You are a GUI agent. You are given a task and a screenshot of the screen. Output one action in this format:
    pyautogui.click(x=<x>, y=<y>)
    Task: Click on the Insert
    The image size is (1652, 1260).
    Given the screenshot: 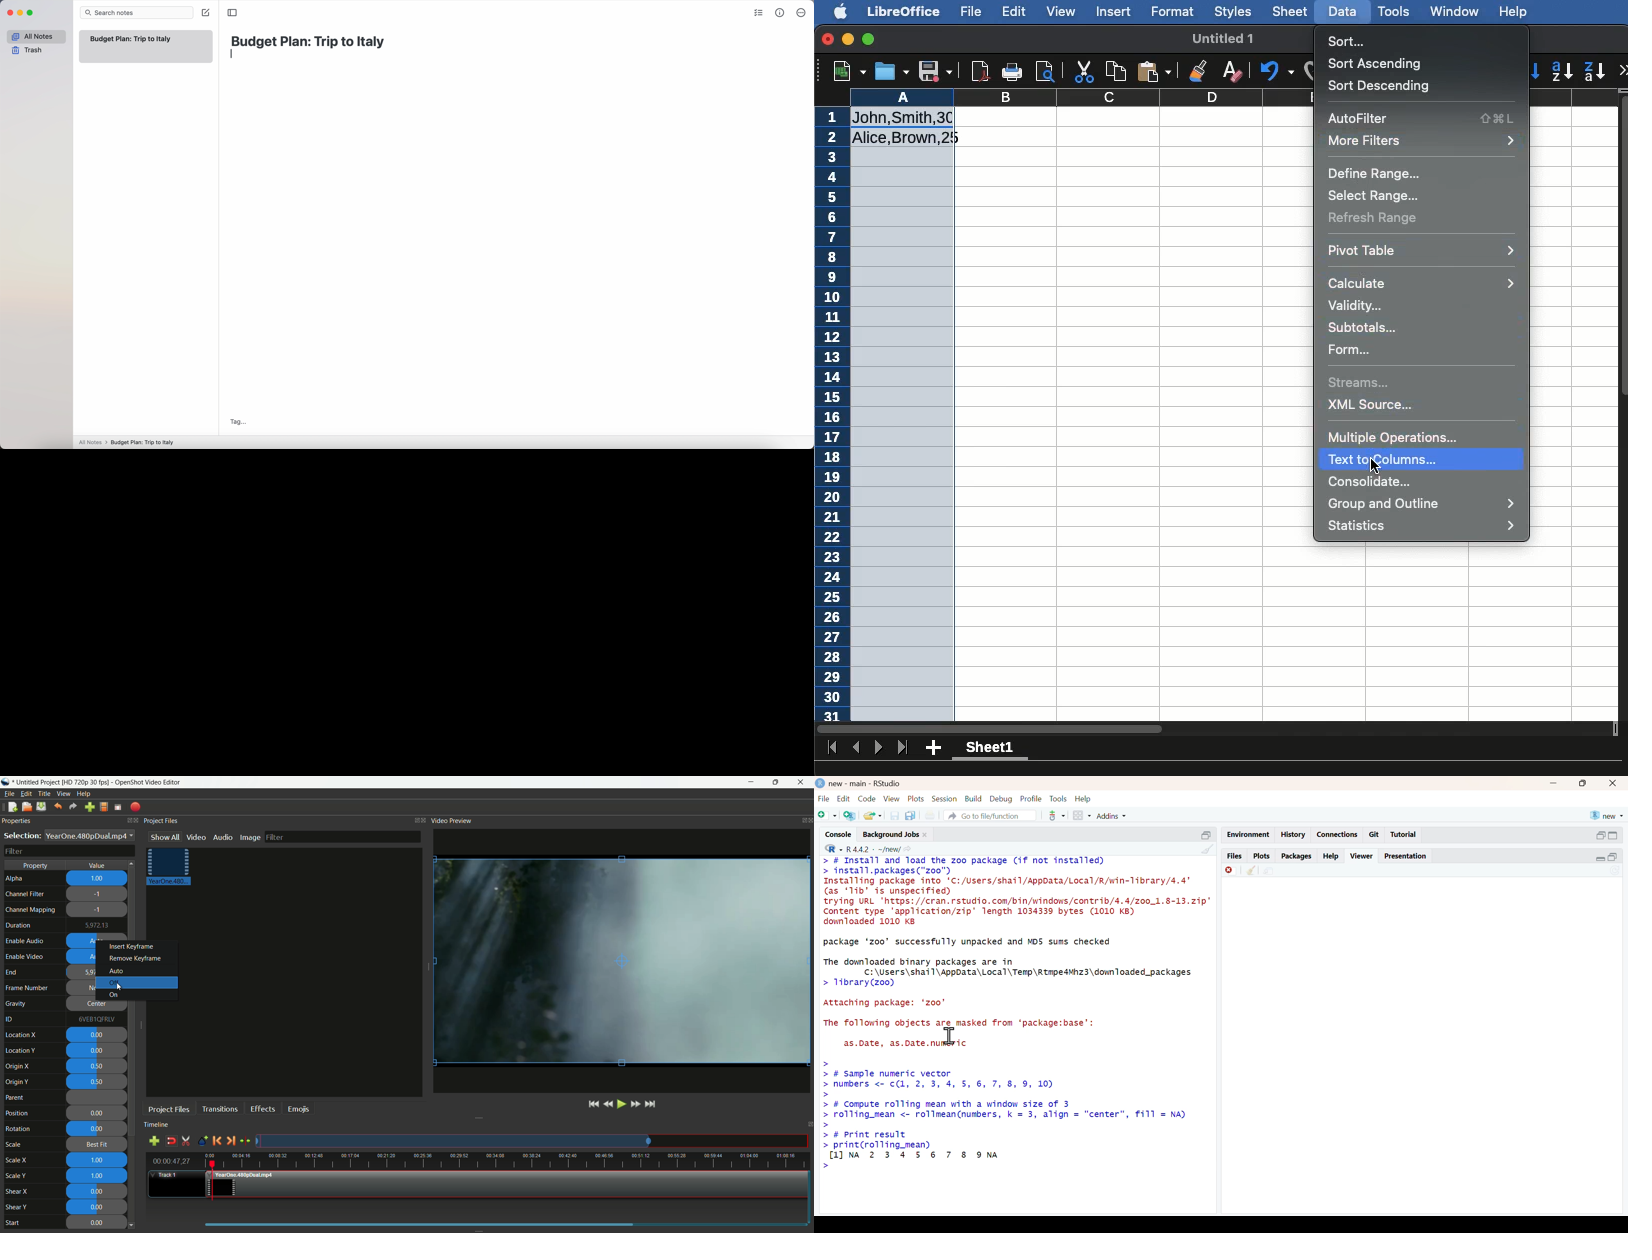 What is the action you would take?
    pyautogui.click(x=1115, y=14)
    